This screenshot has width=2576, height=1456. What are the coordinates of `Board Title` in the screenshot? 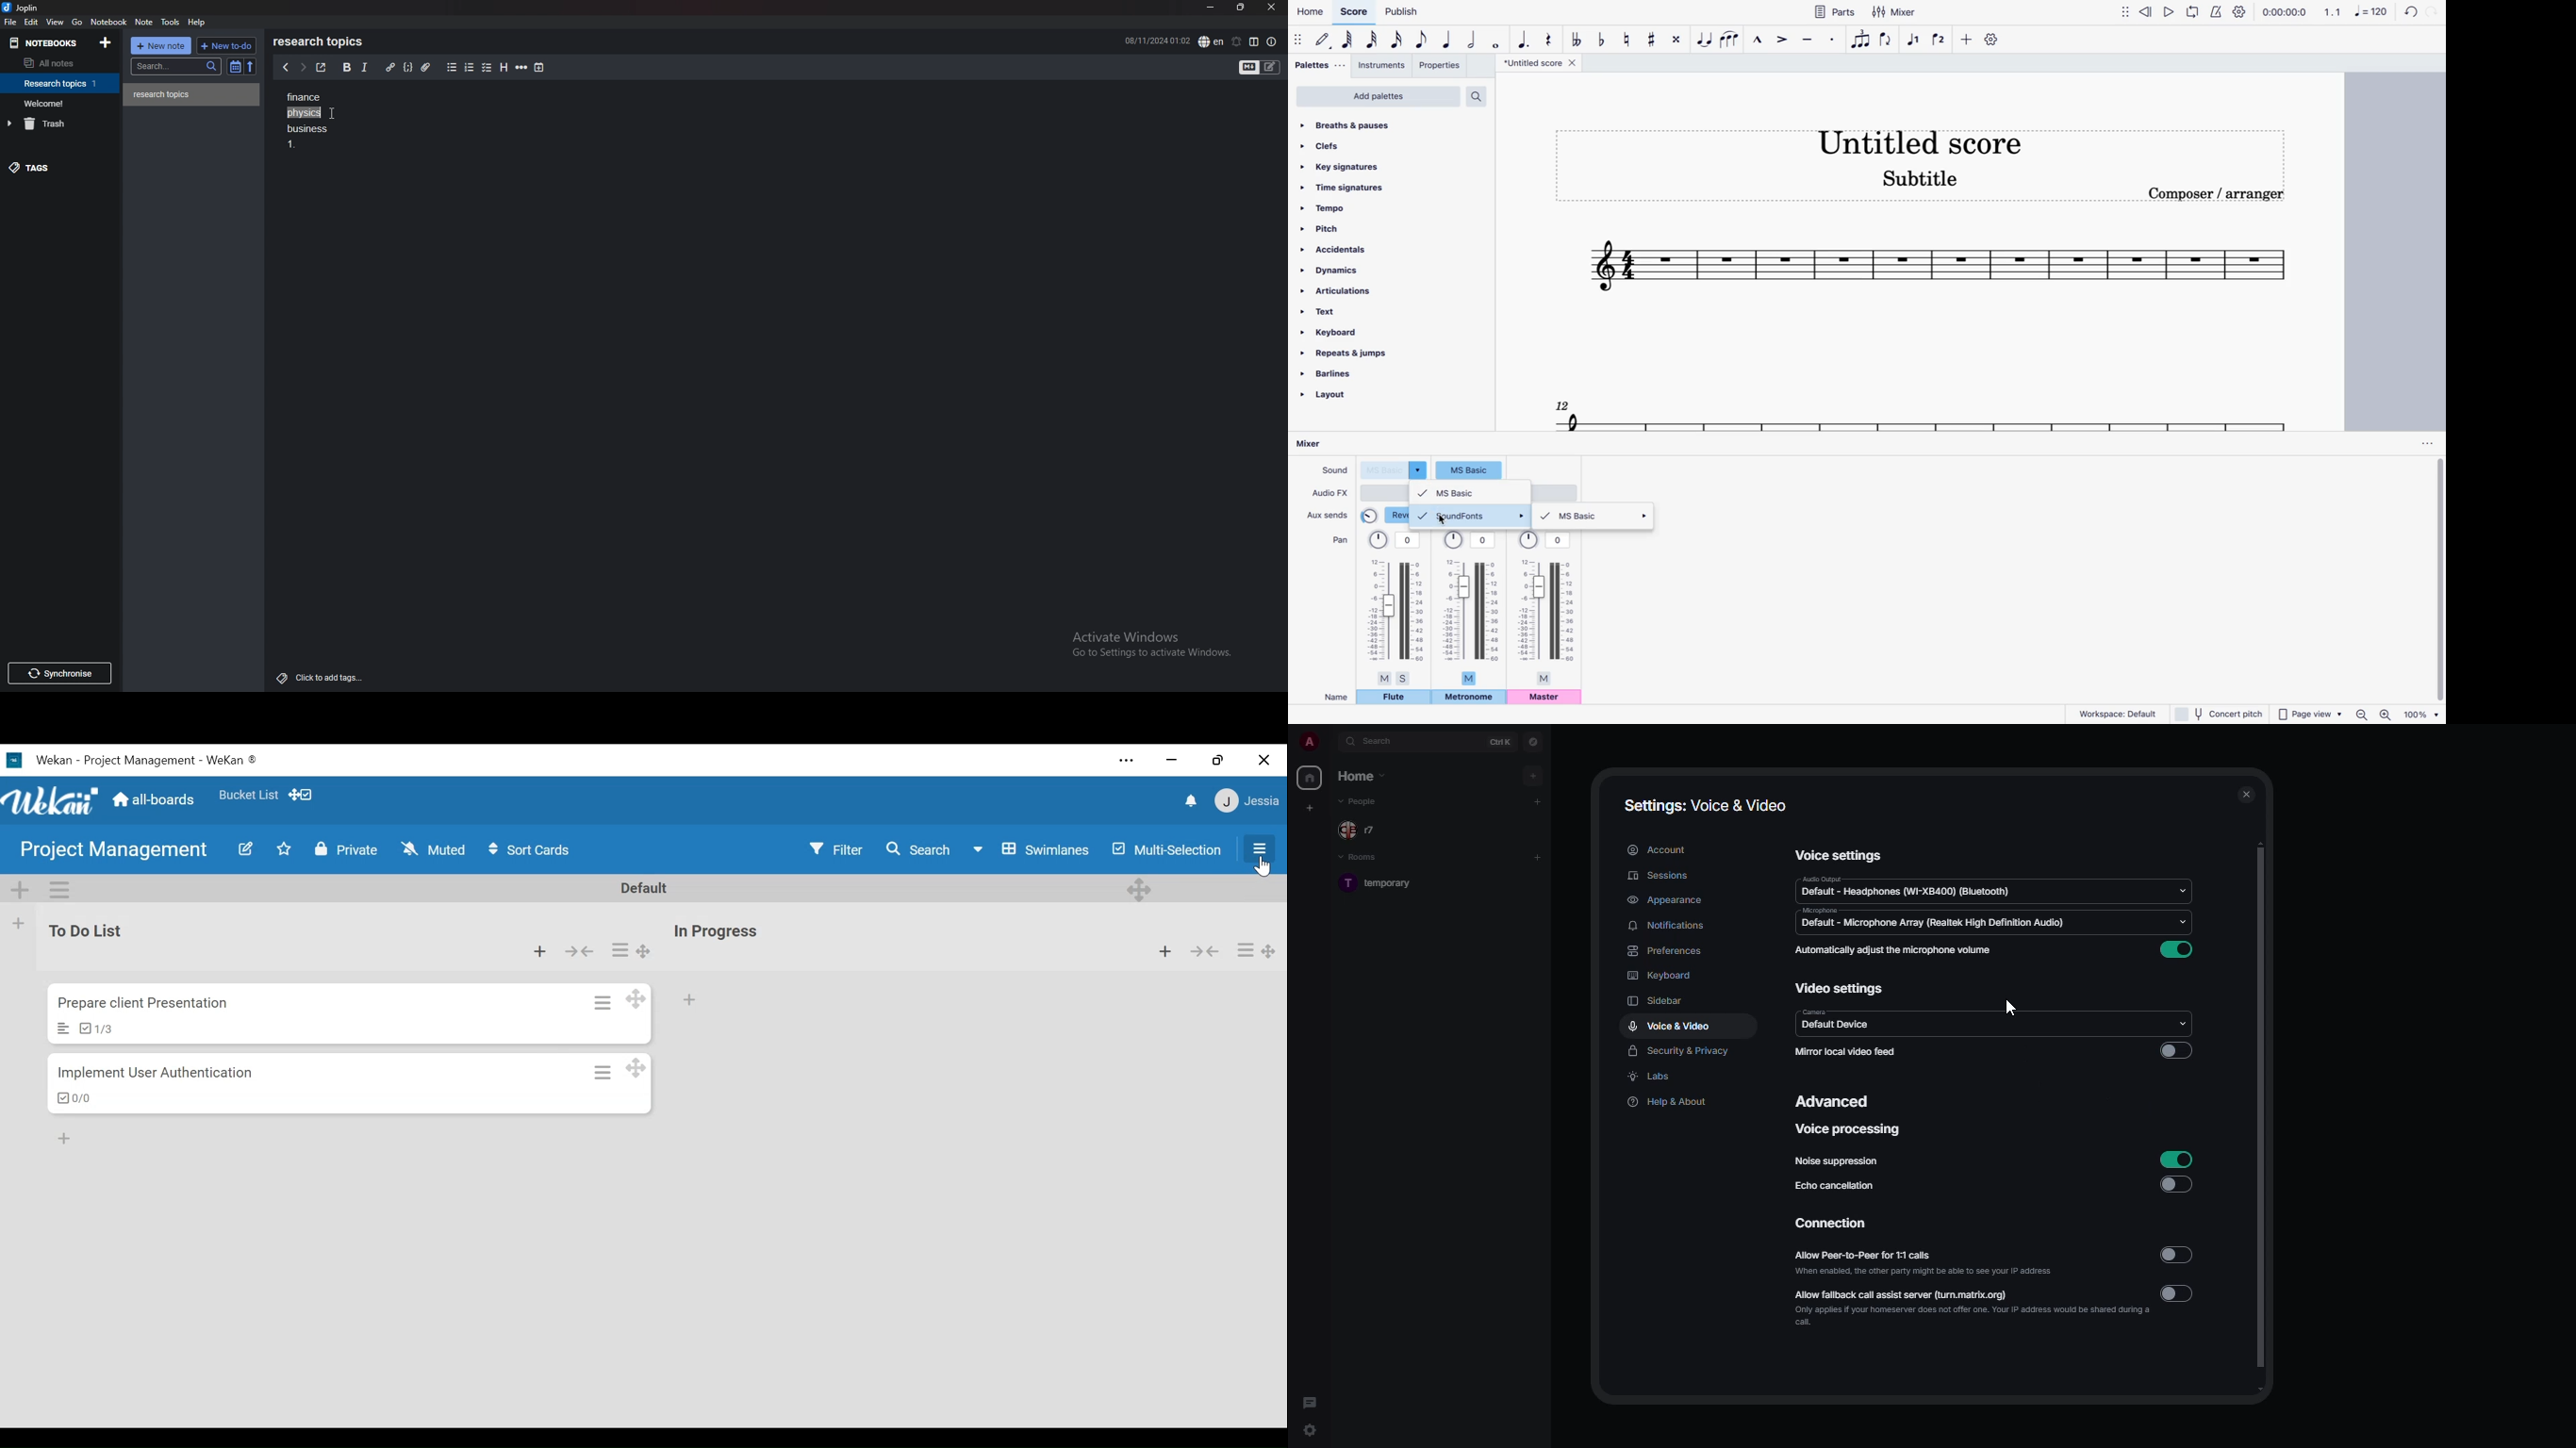 It's located at (116, 852).